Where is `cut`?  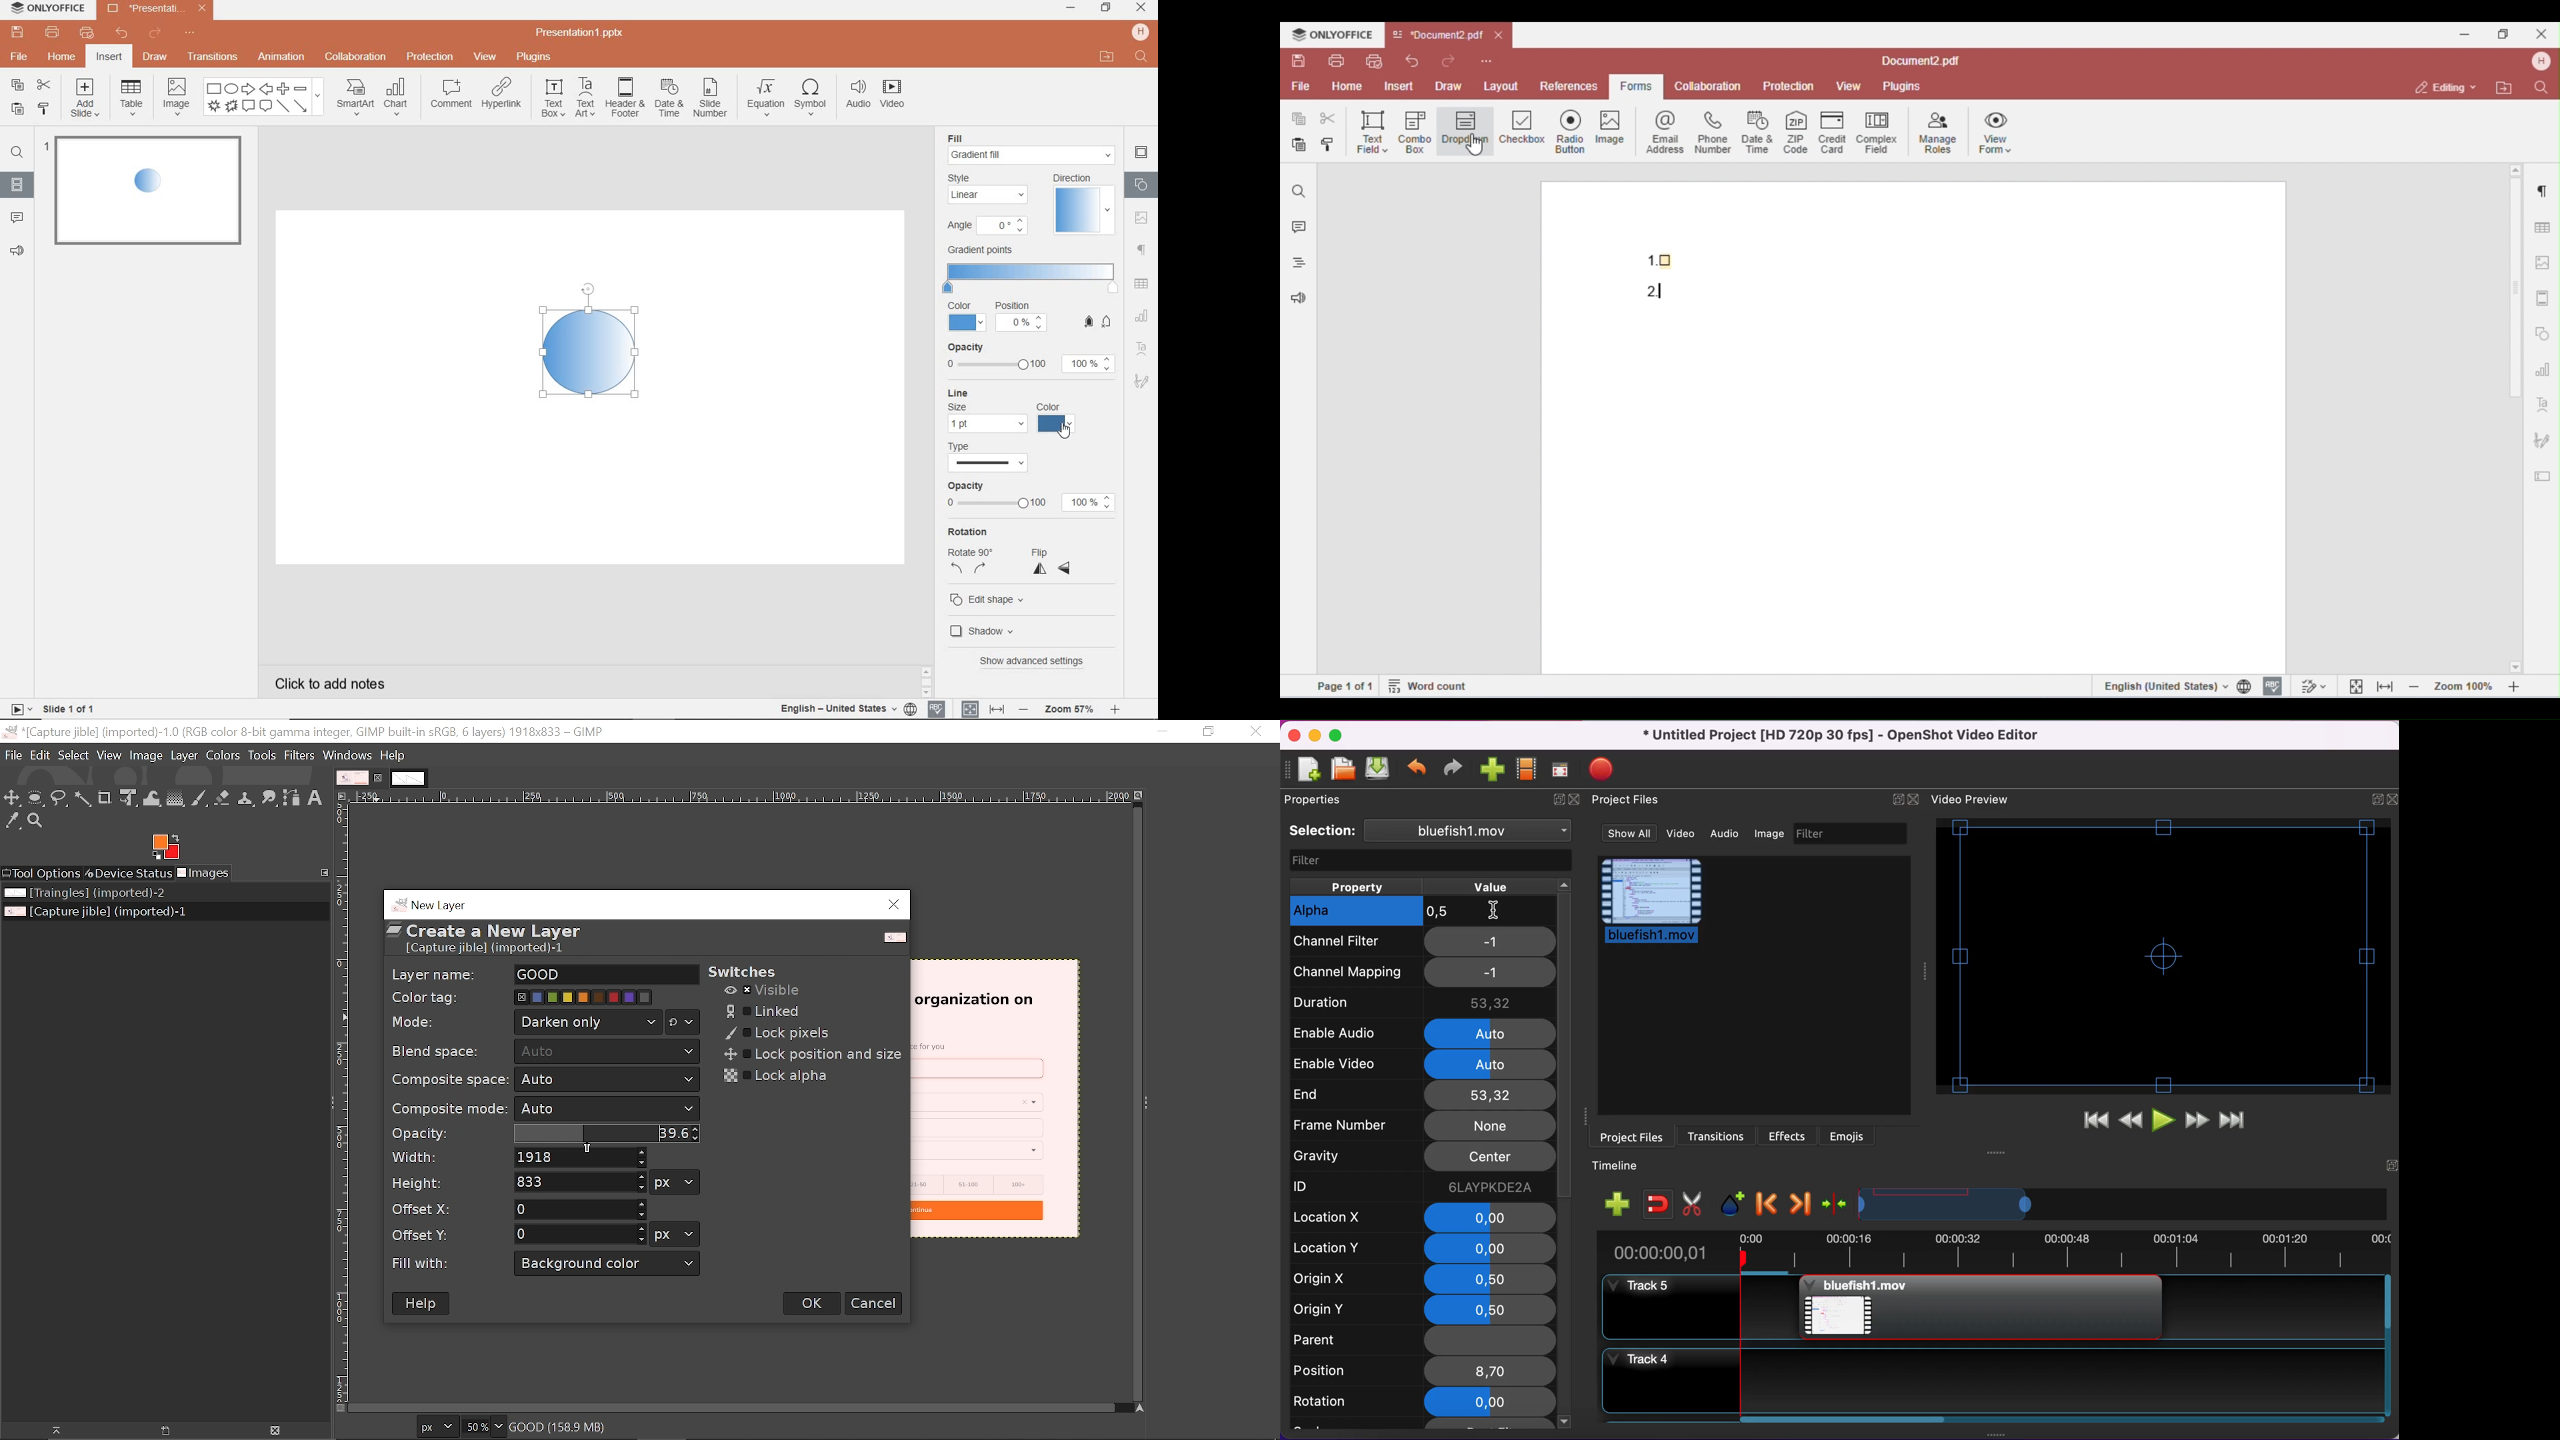 cut is located at coordinates (1695, 1203).